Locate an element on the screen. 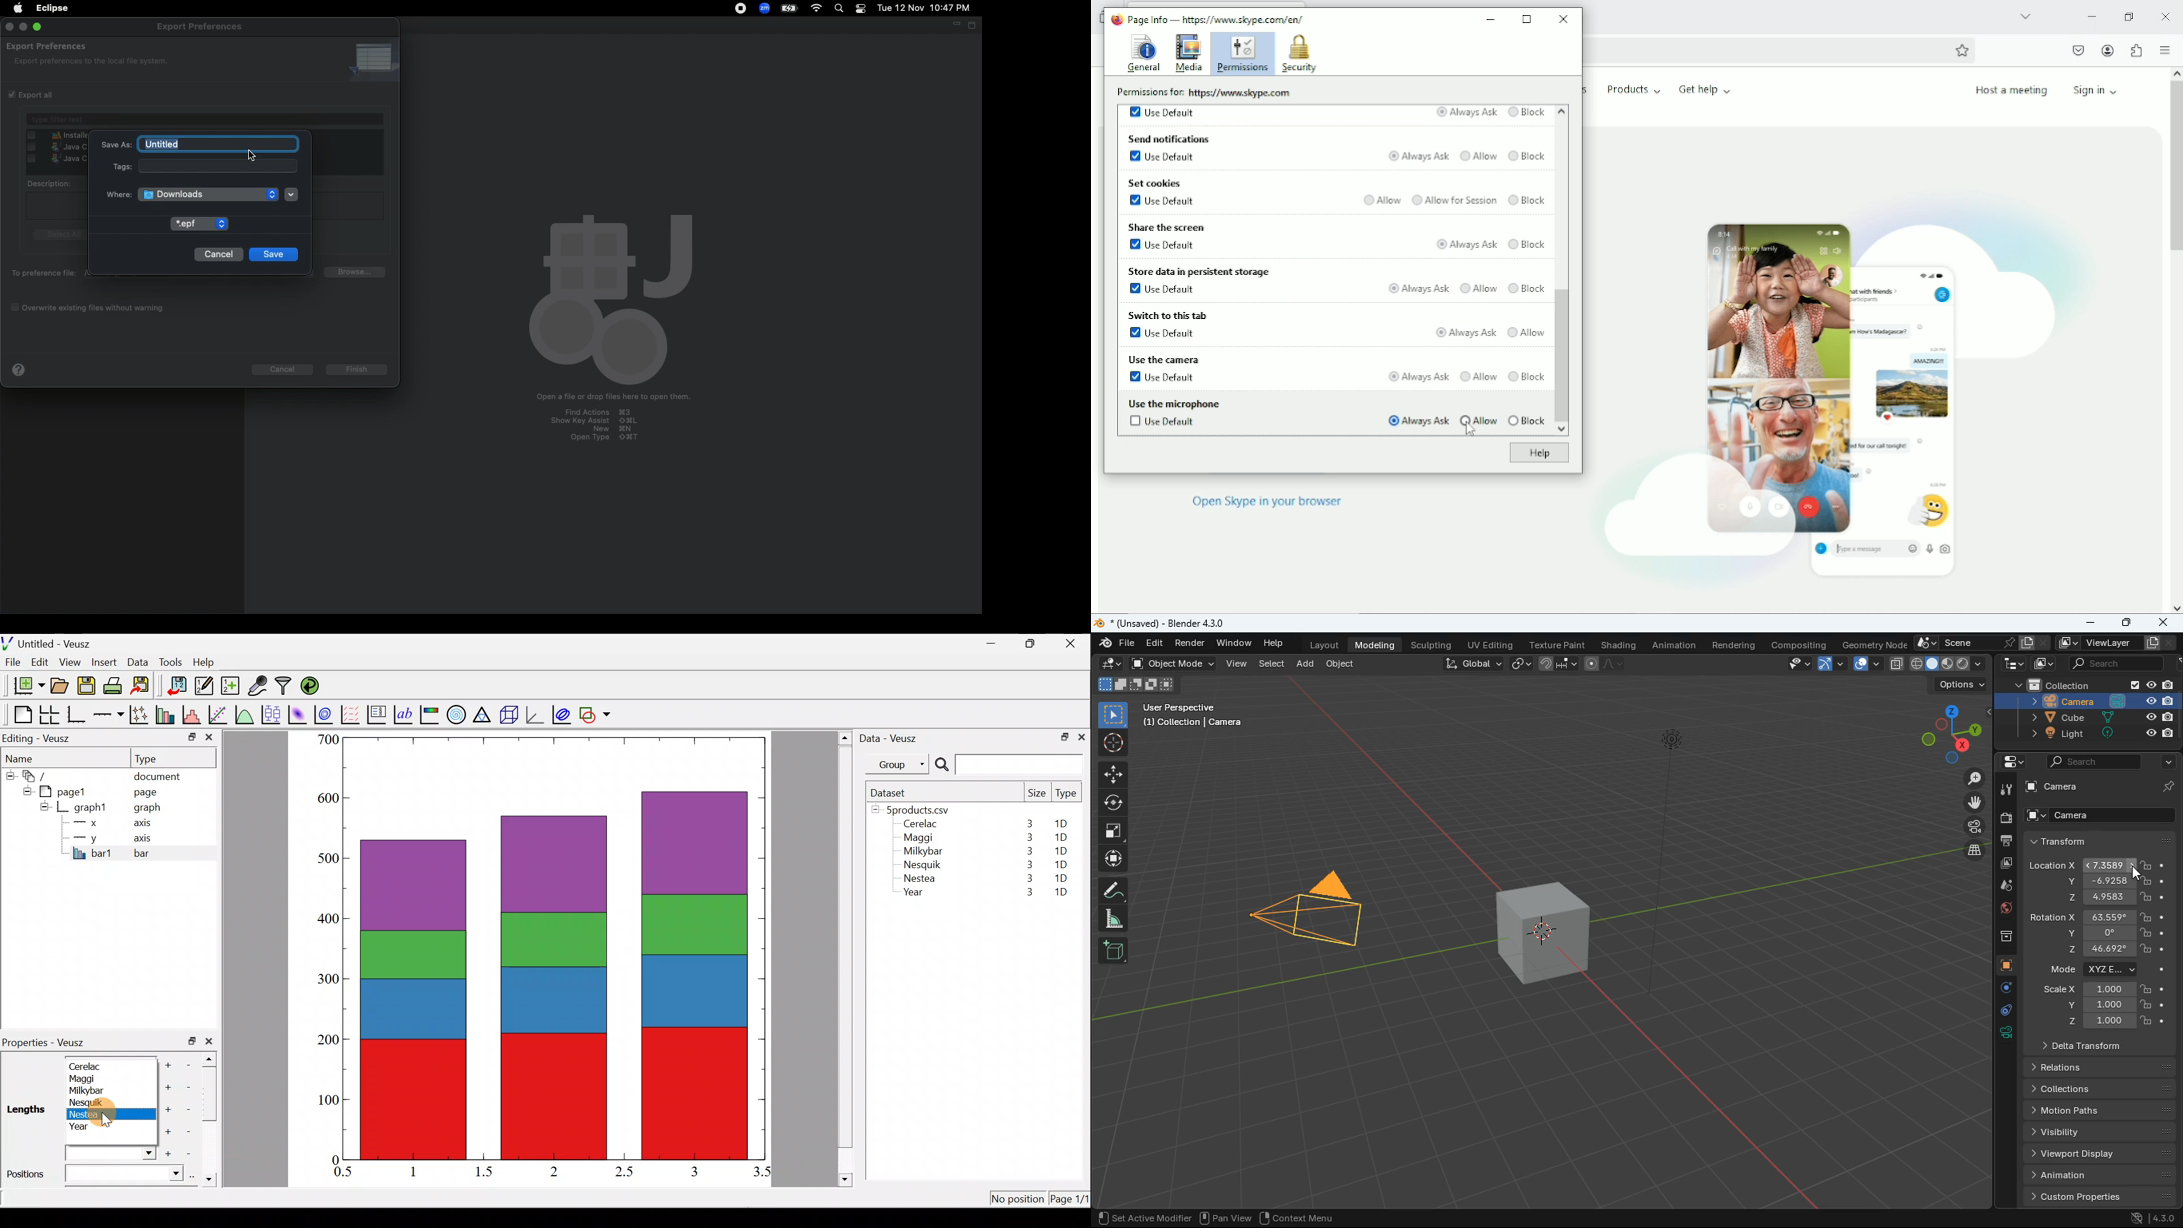 This screenshot has width=2184, height=1232. Page Info — hips: www. skype com/en is located at coordinates (1213, 18).